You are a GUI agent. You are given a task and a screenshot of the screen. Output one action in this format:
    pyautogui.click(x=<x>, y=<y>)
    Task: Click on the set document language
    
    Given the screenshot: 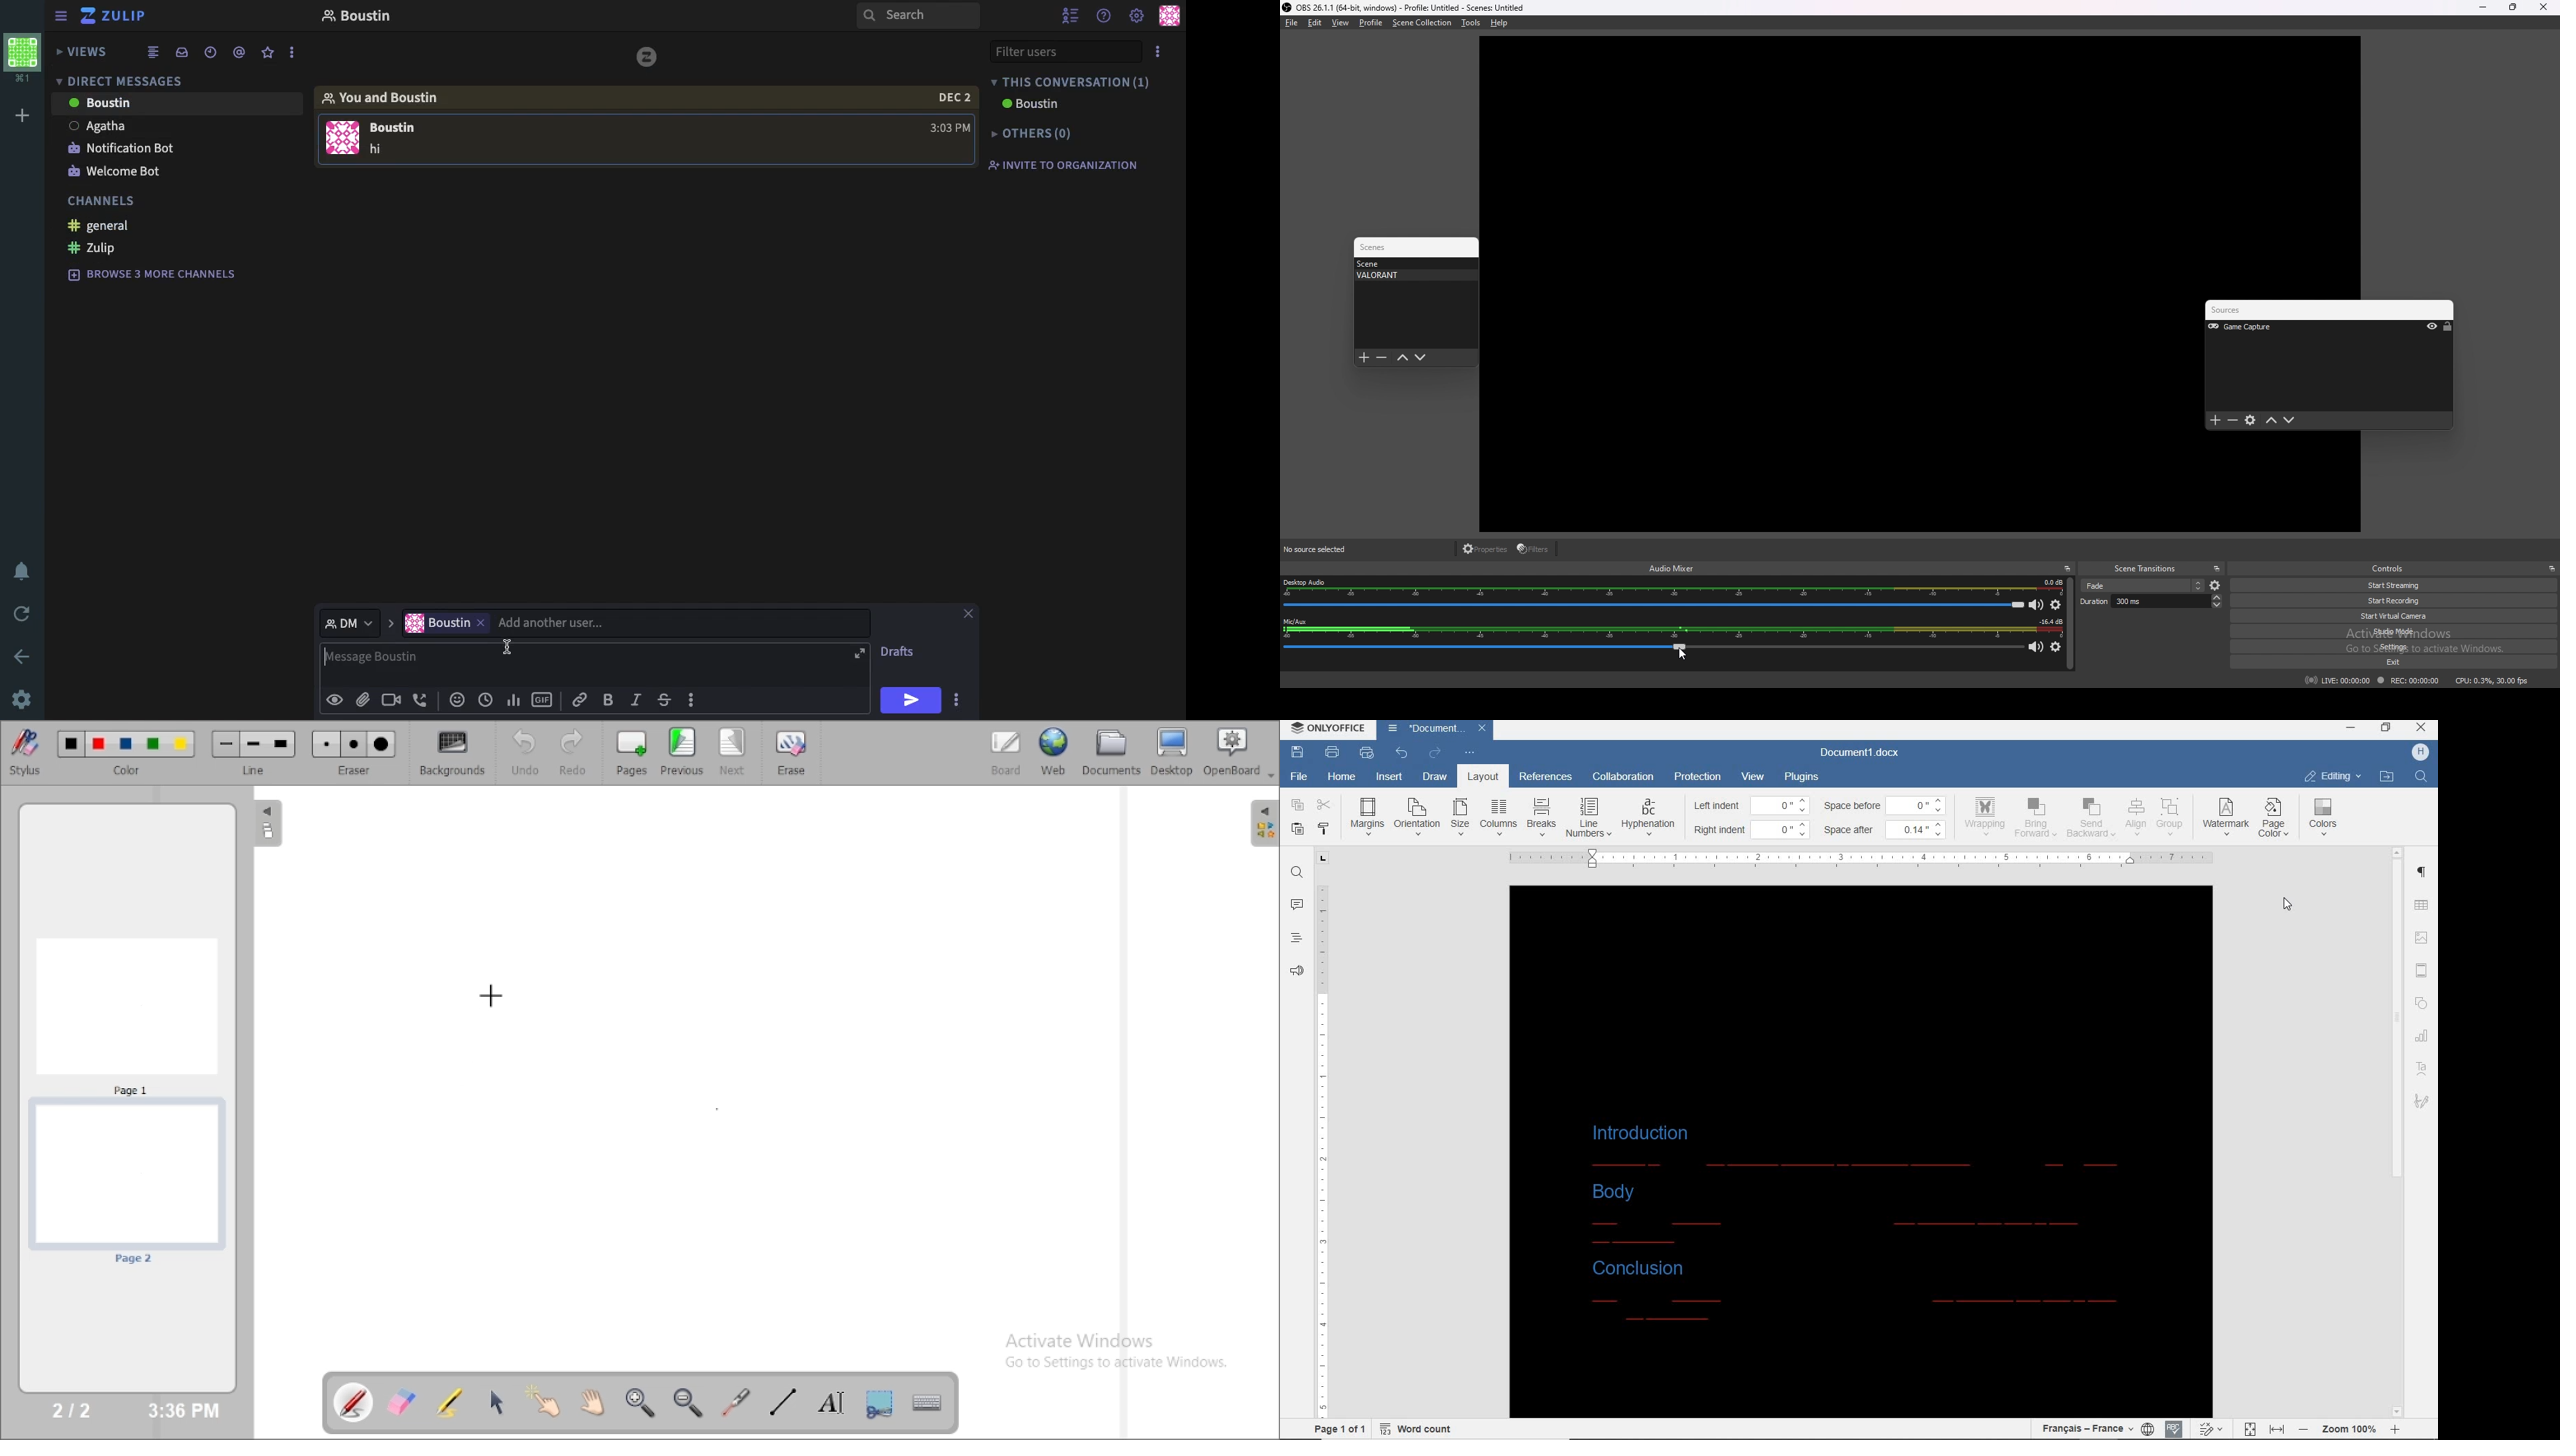 What is the action you would take?
    pyautogui.click(x=2147, y=1426)
    